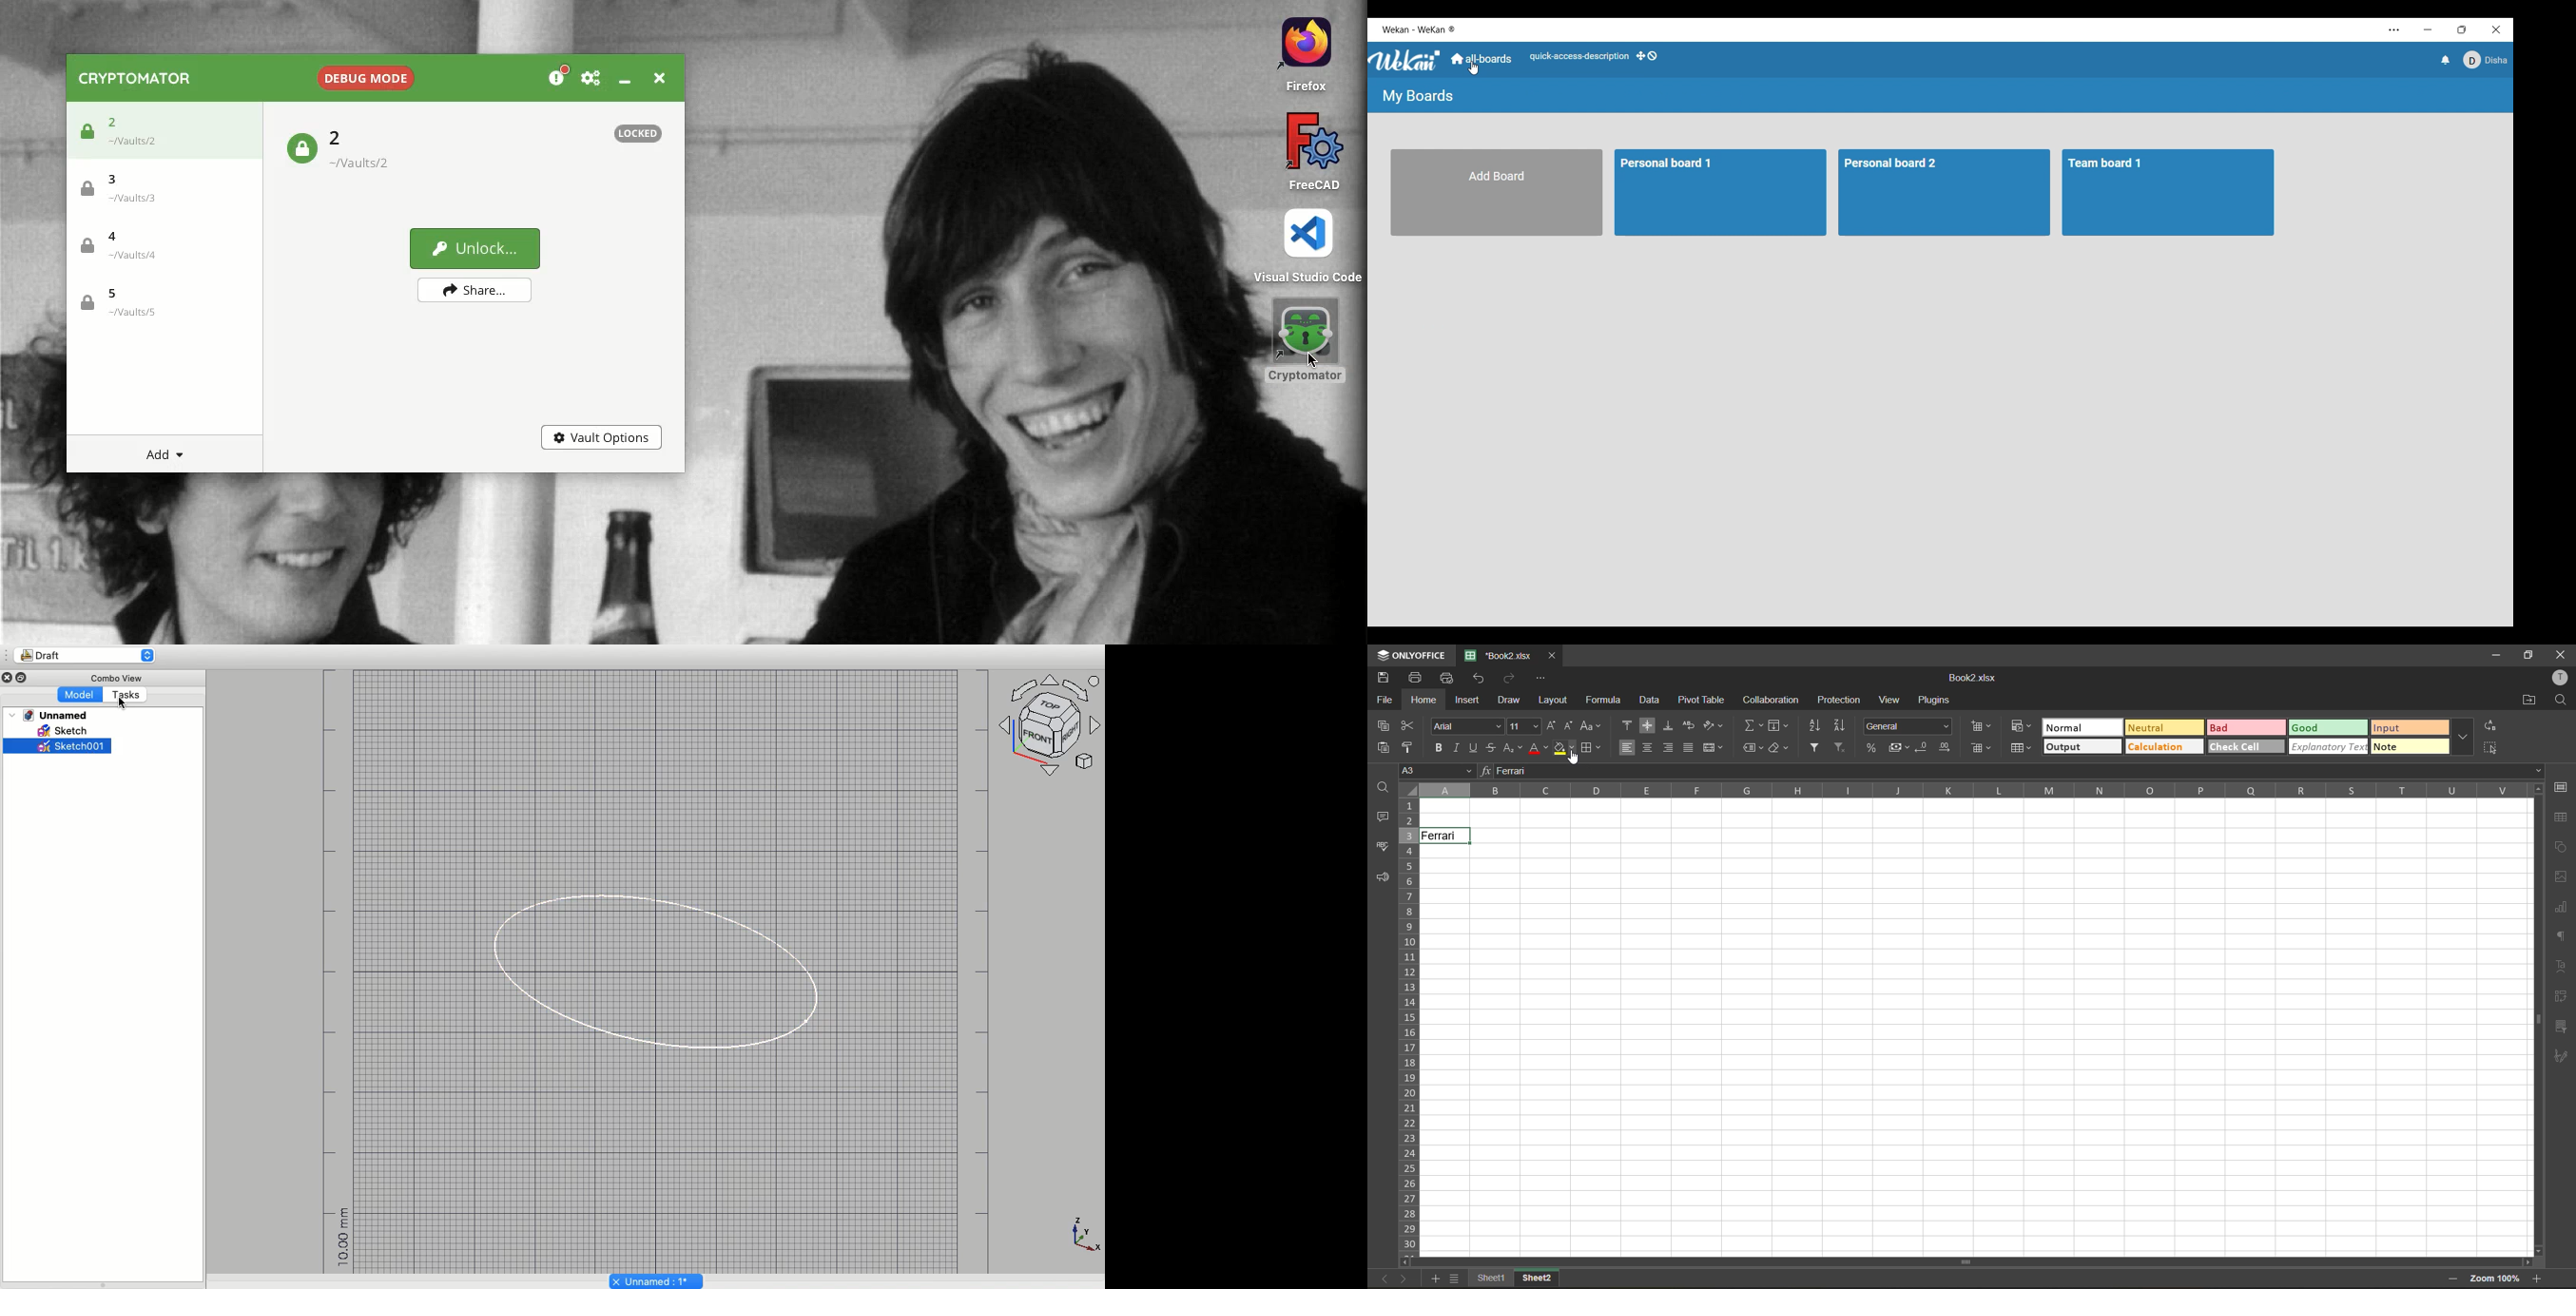 This screenshot has width=2576, height=1316. What do you see at coordinates (2526, 699) in the screenshot?
I see `open location` at bounding box center [2526, 699].